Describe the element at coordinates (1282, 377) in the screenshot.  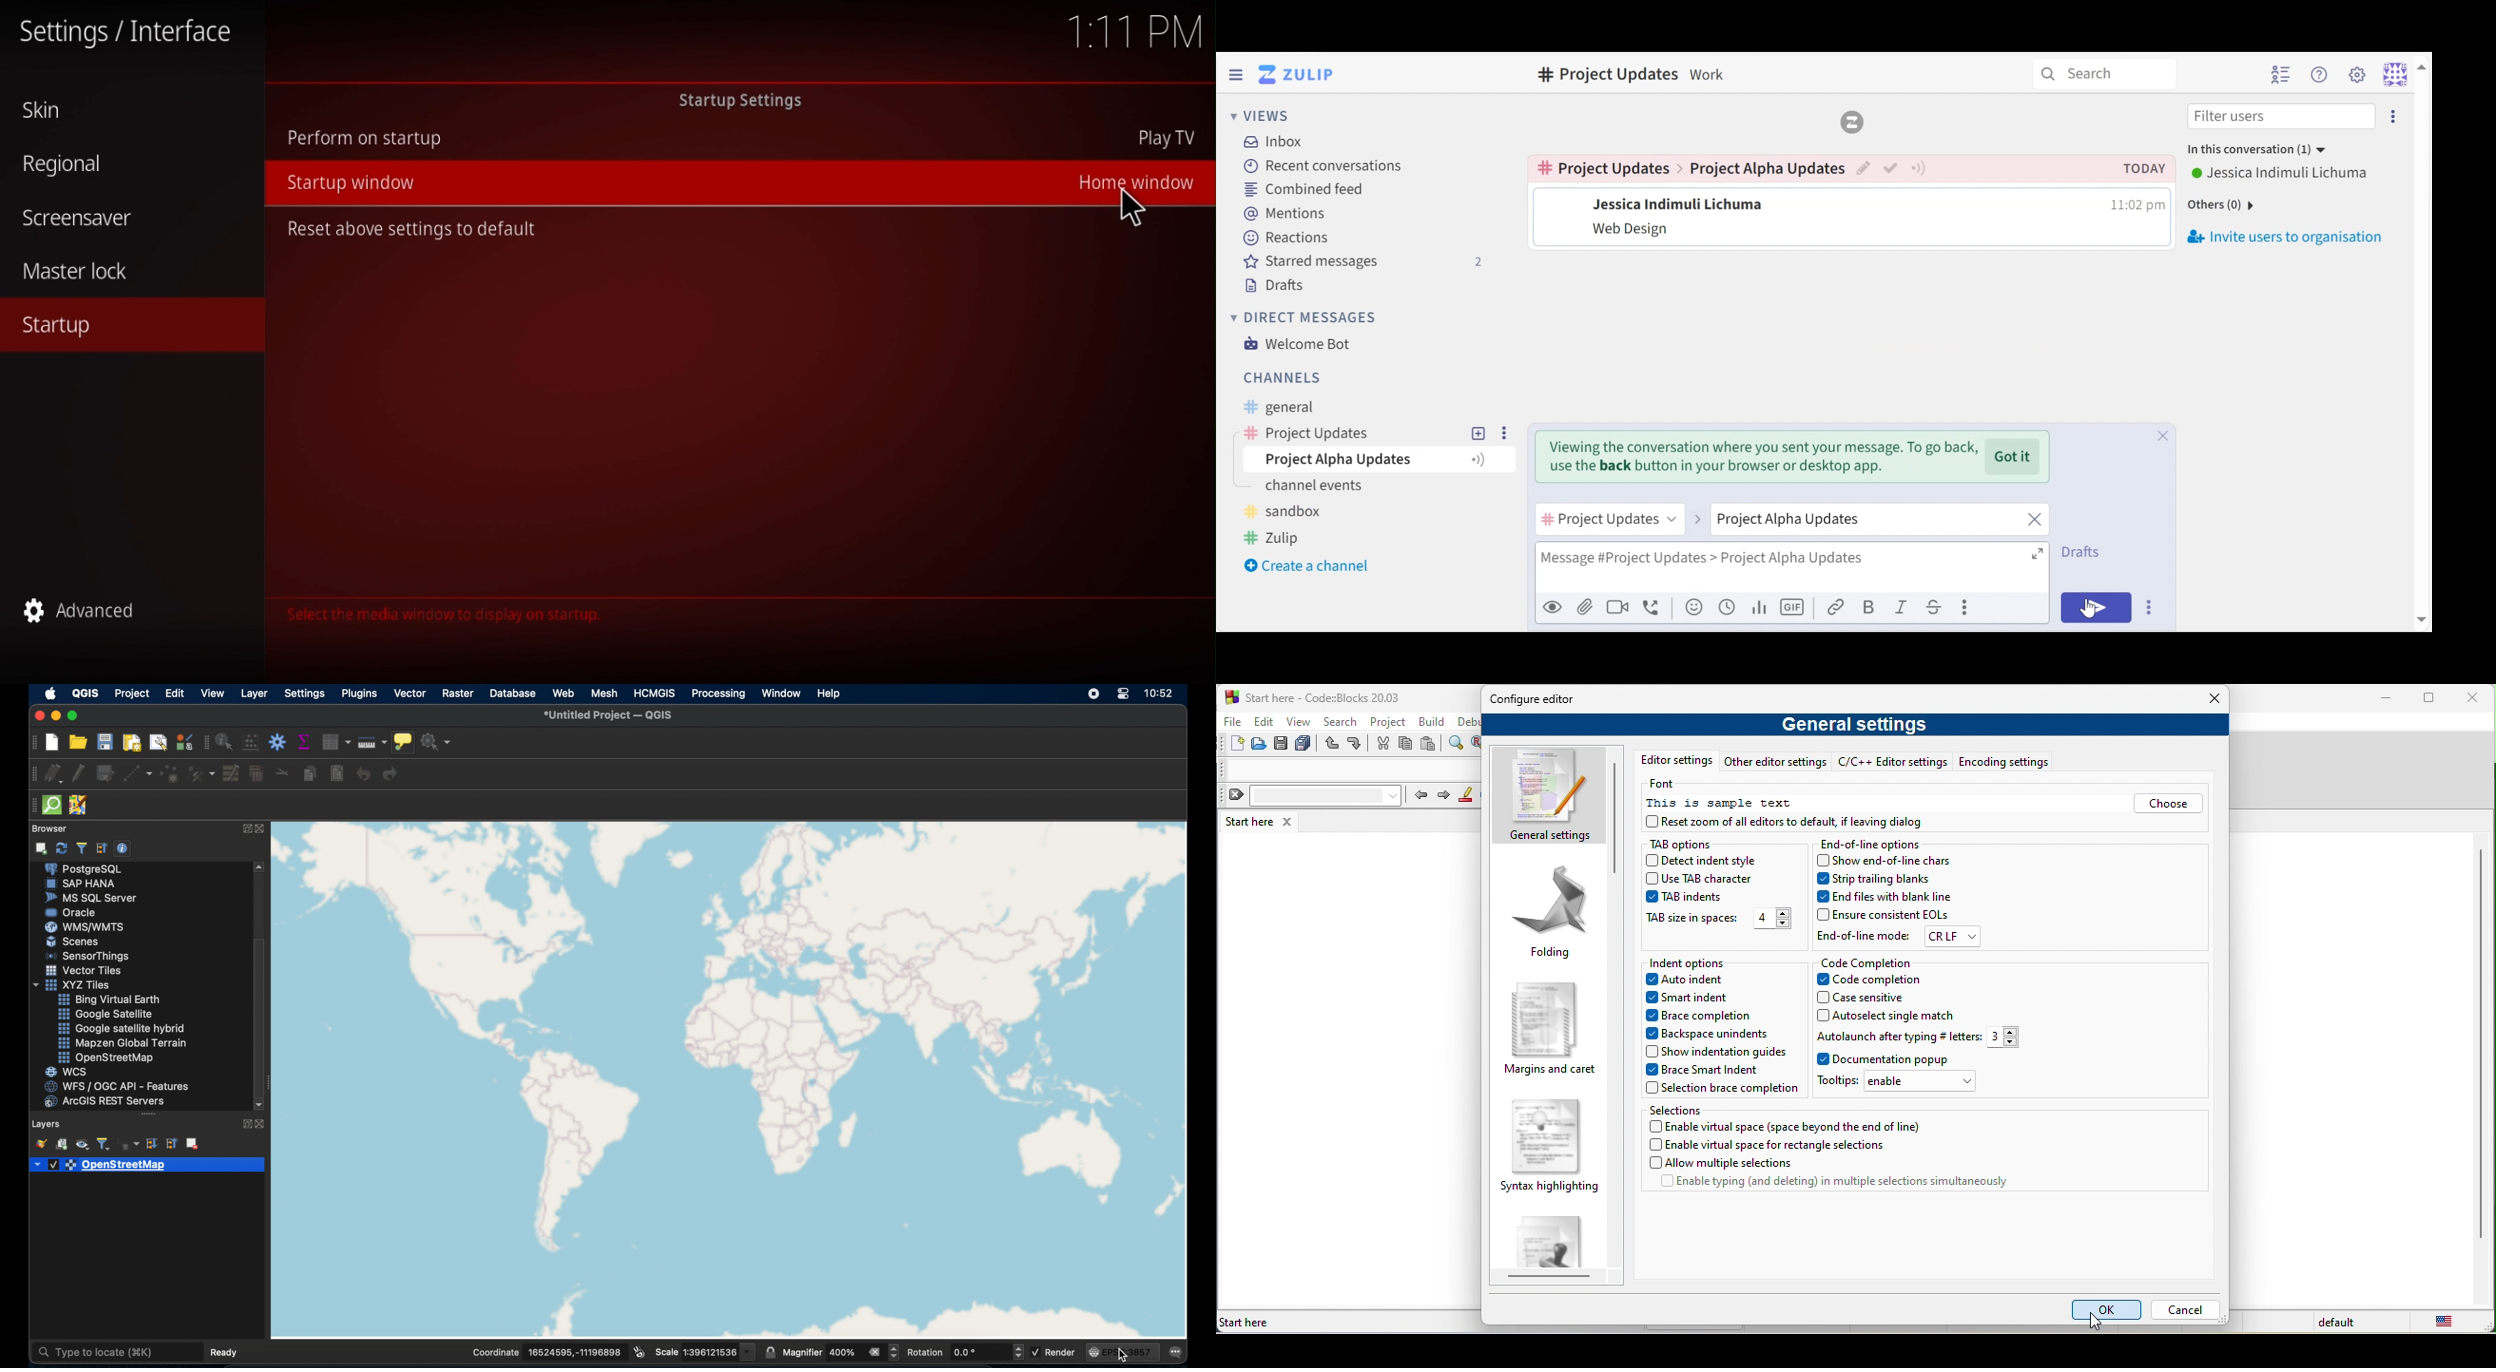
I see `Channel` at that location.